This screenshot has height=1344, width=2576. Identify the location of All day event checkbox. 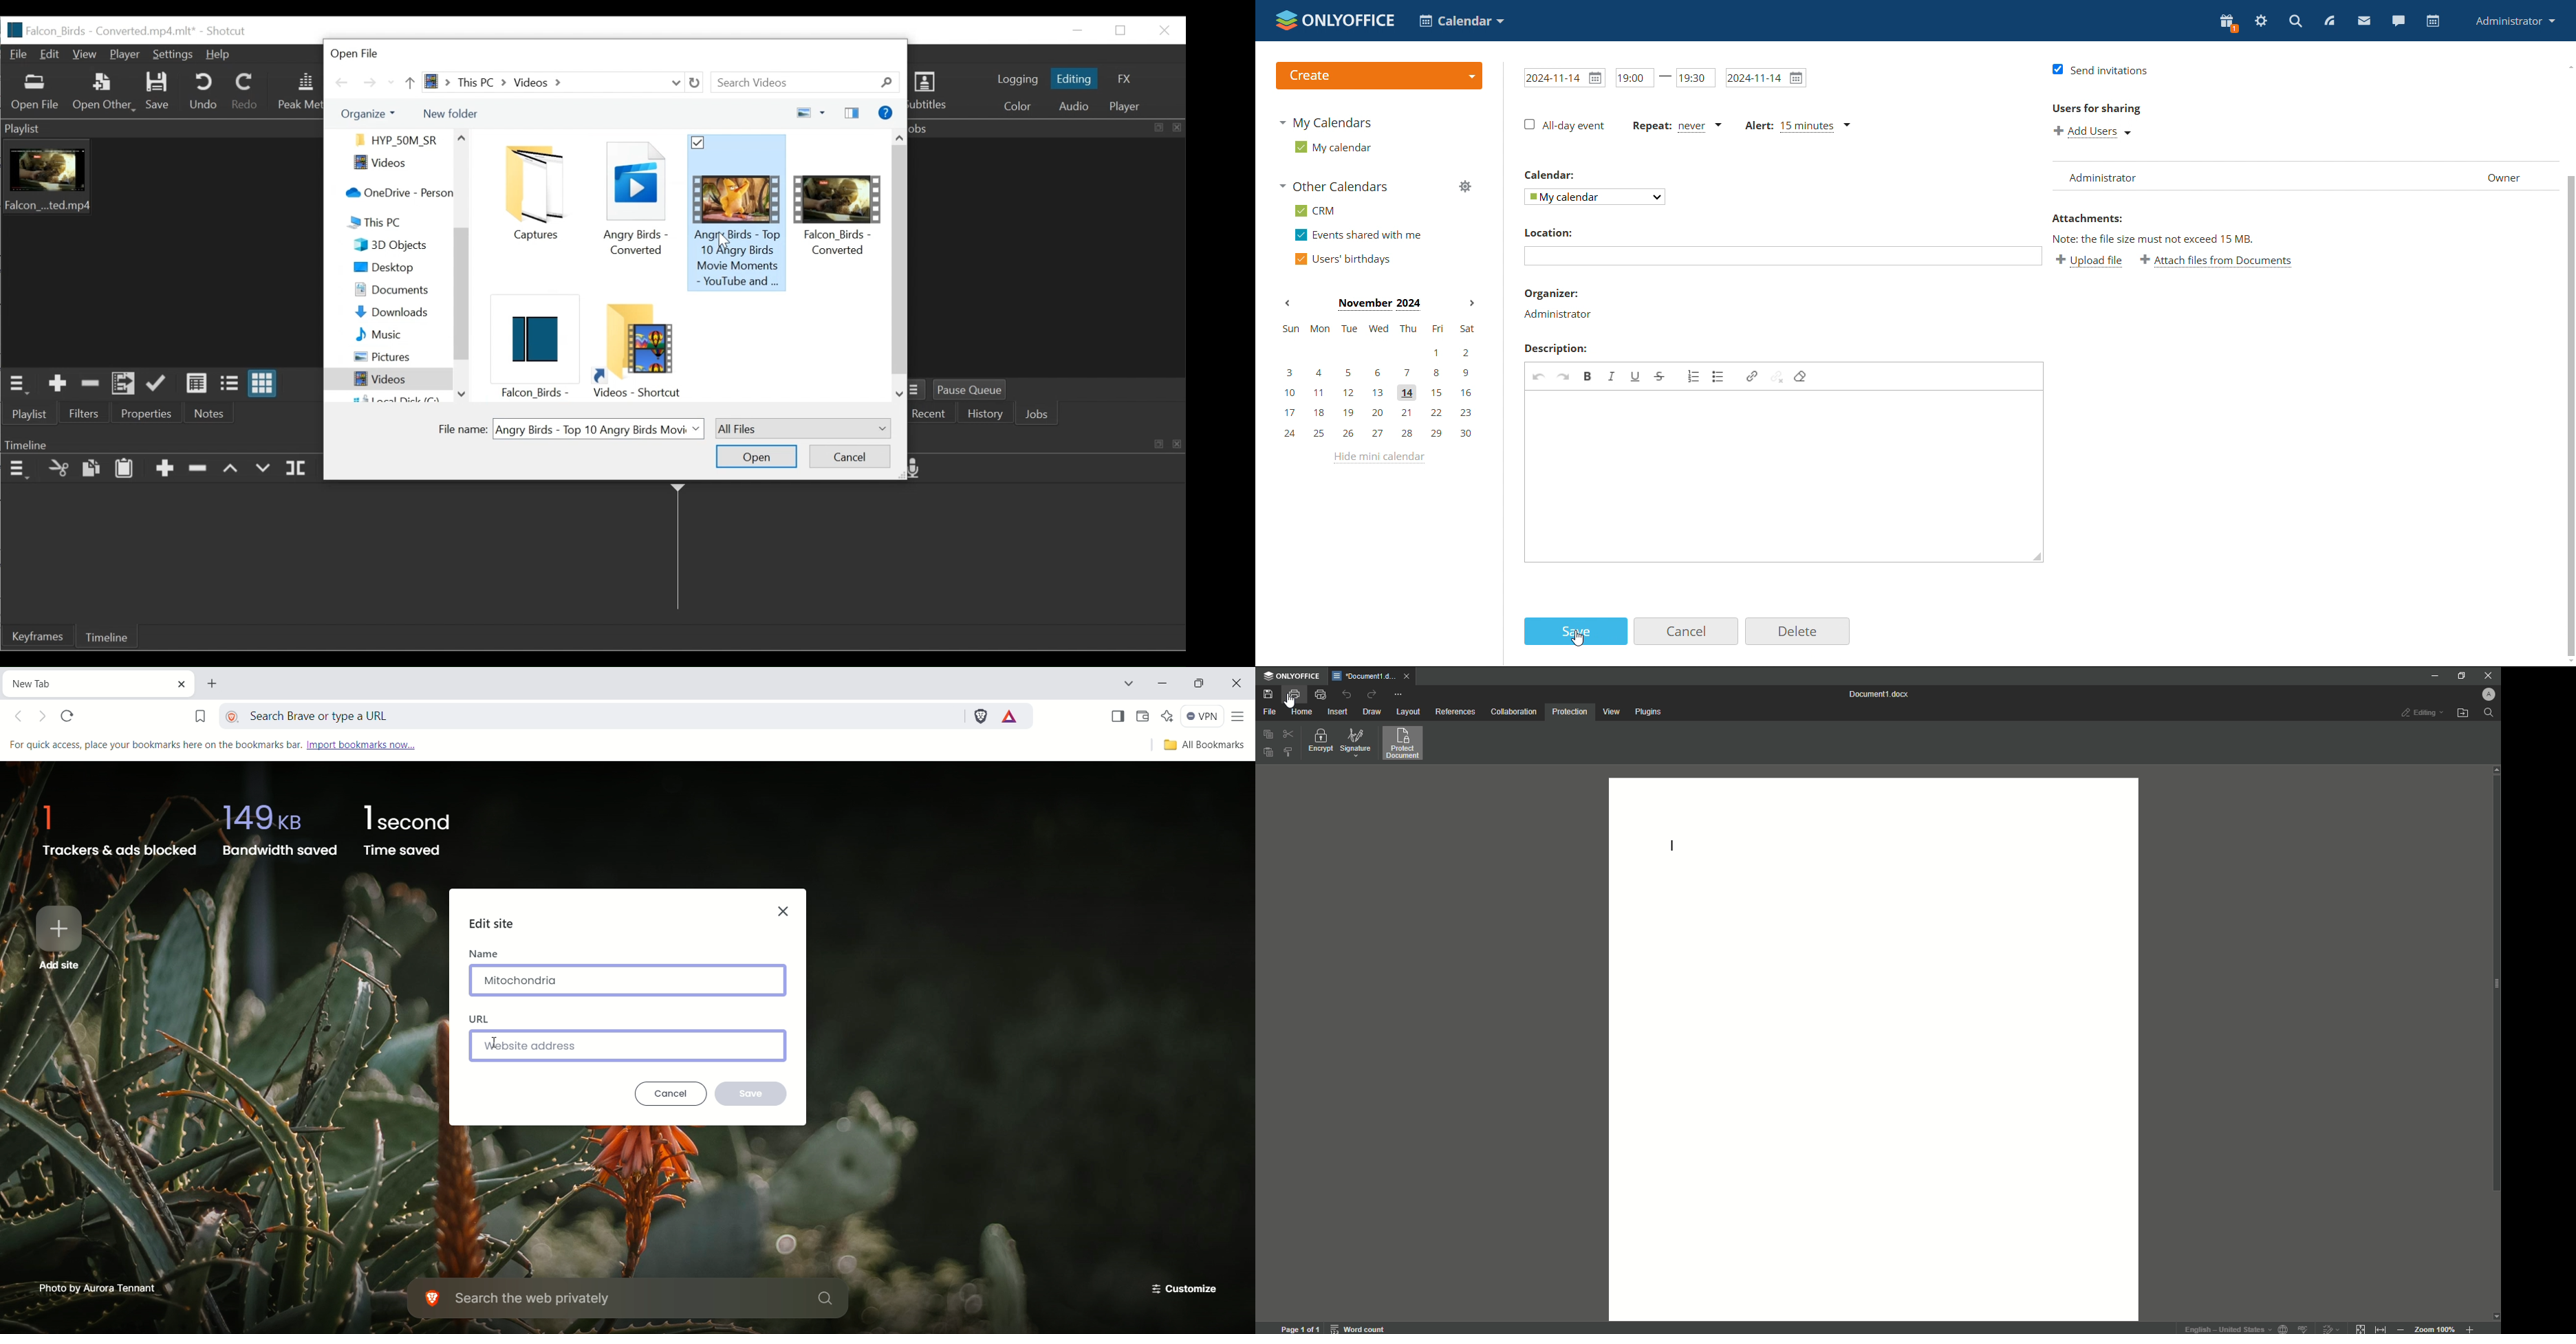
(1566, 124).